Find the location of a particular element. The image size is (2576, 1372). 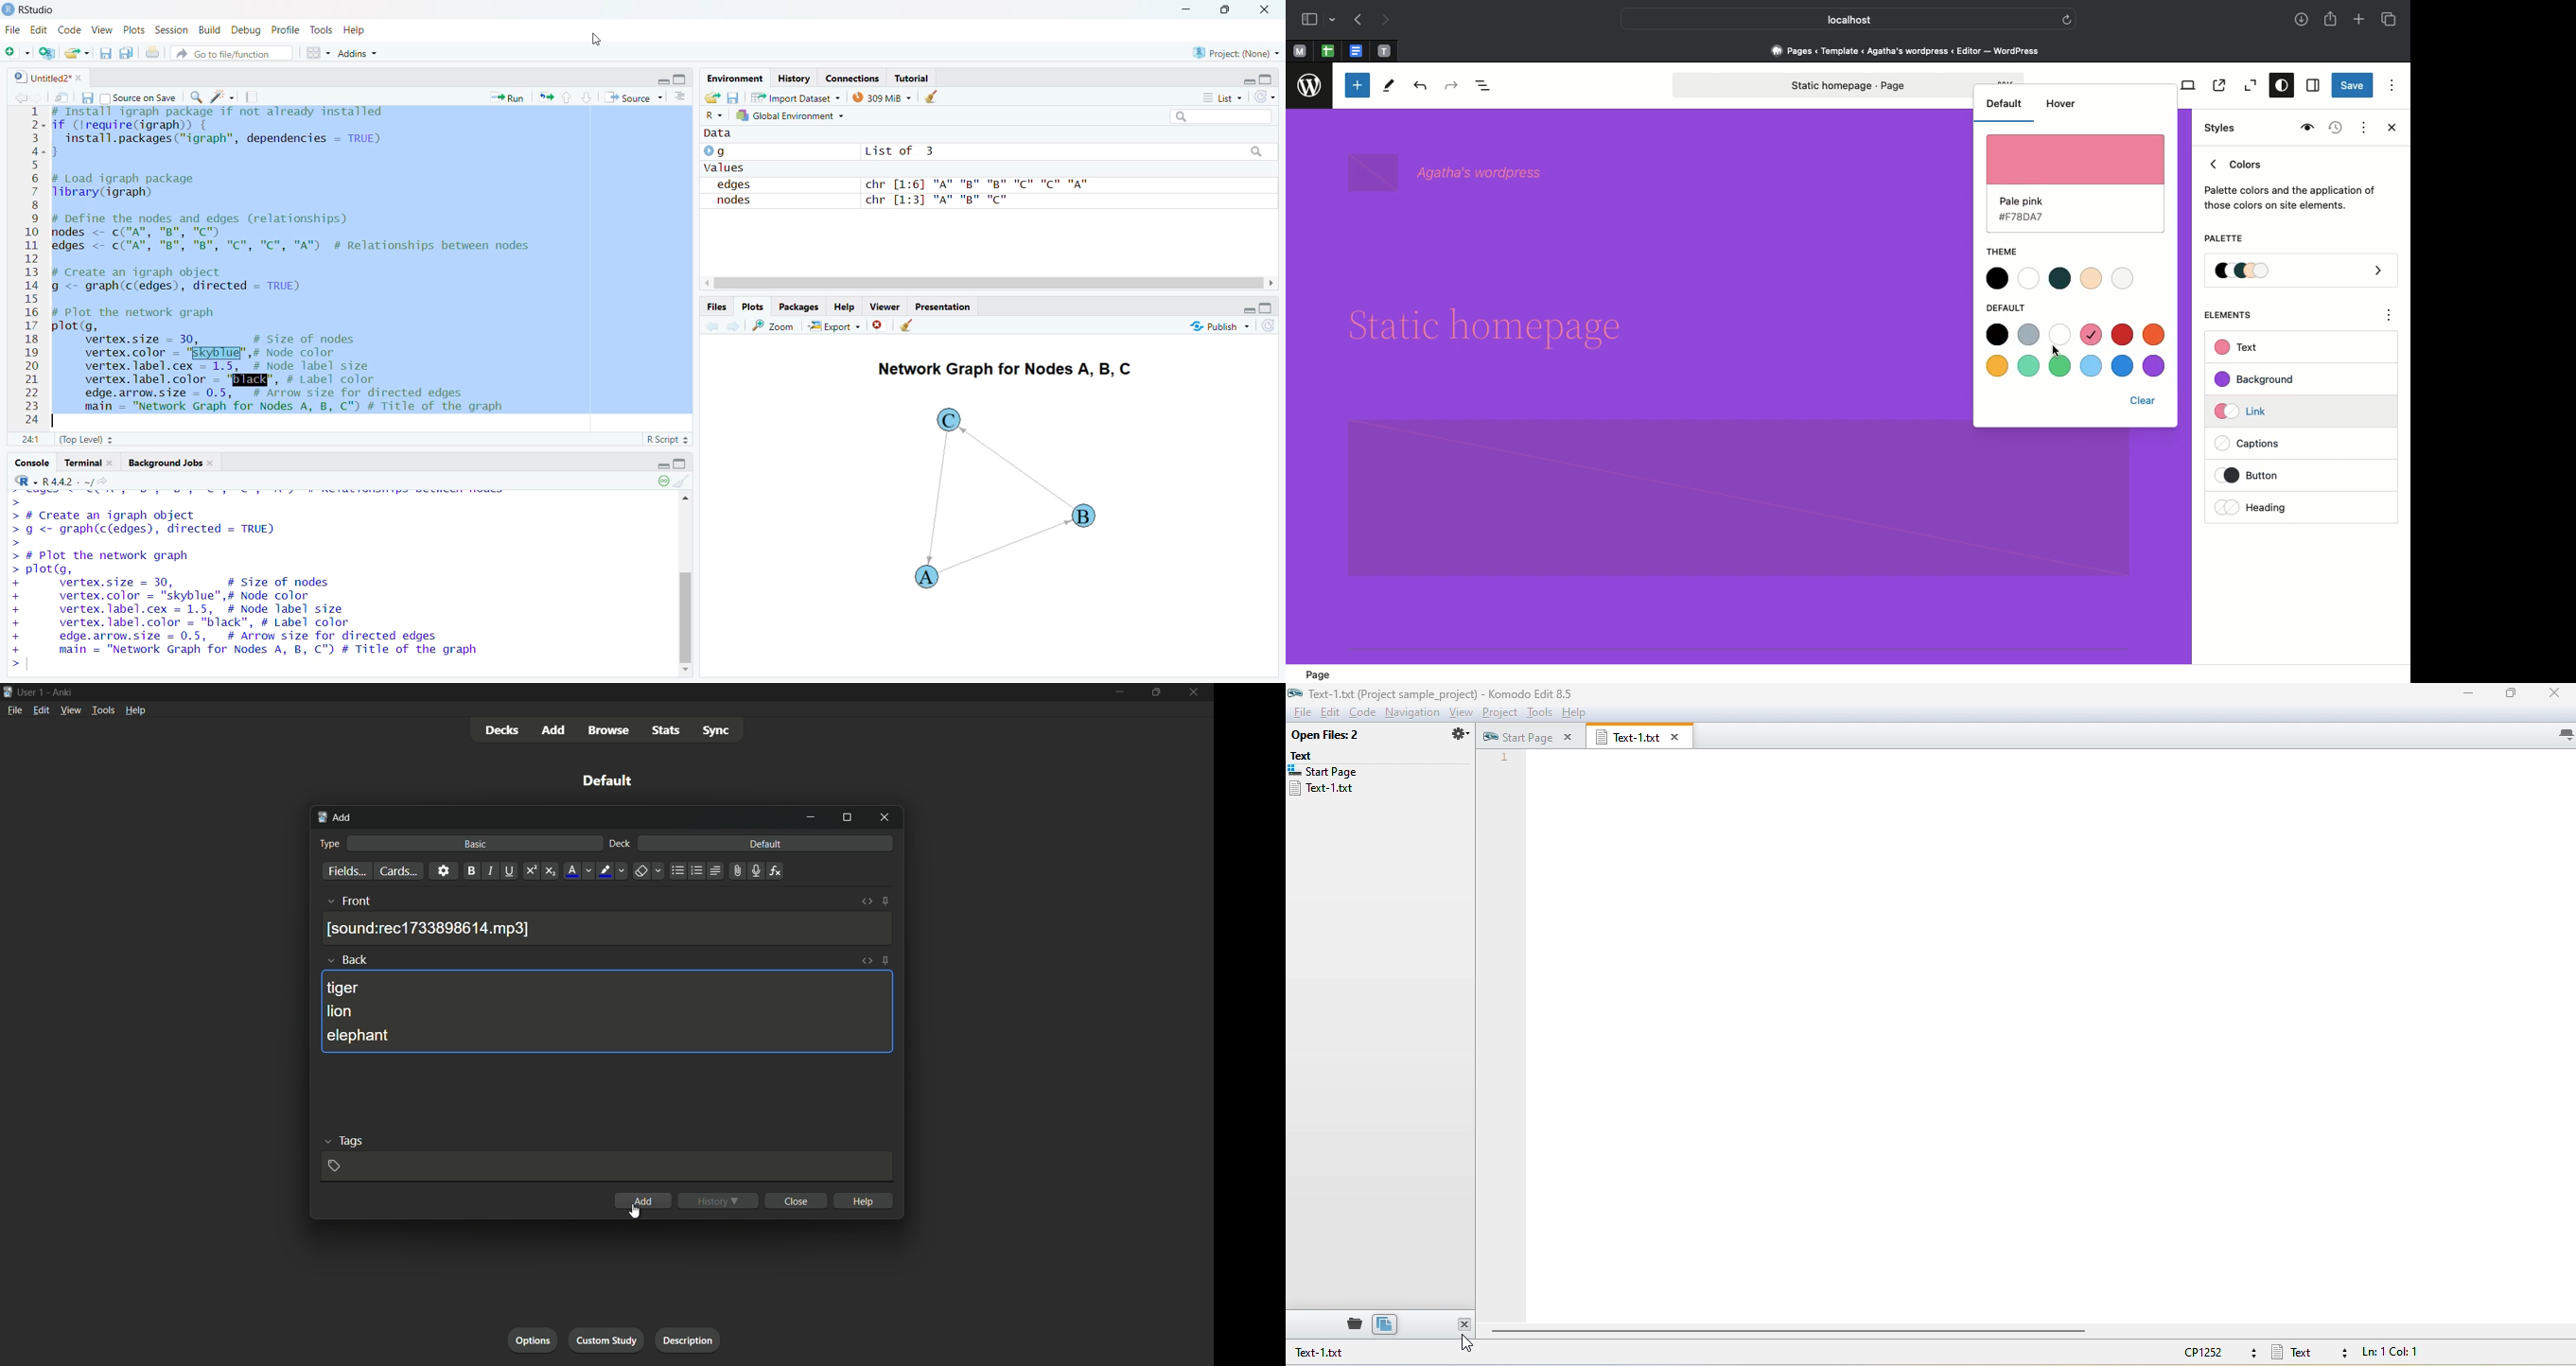

Packages is located at coordinates (797, 307).